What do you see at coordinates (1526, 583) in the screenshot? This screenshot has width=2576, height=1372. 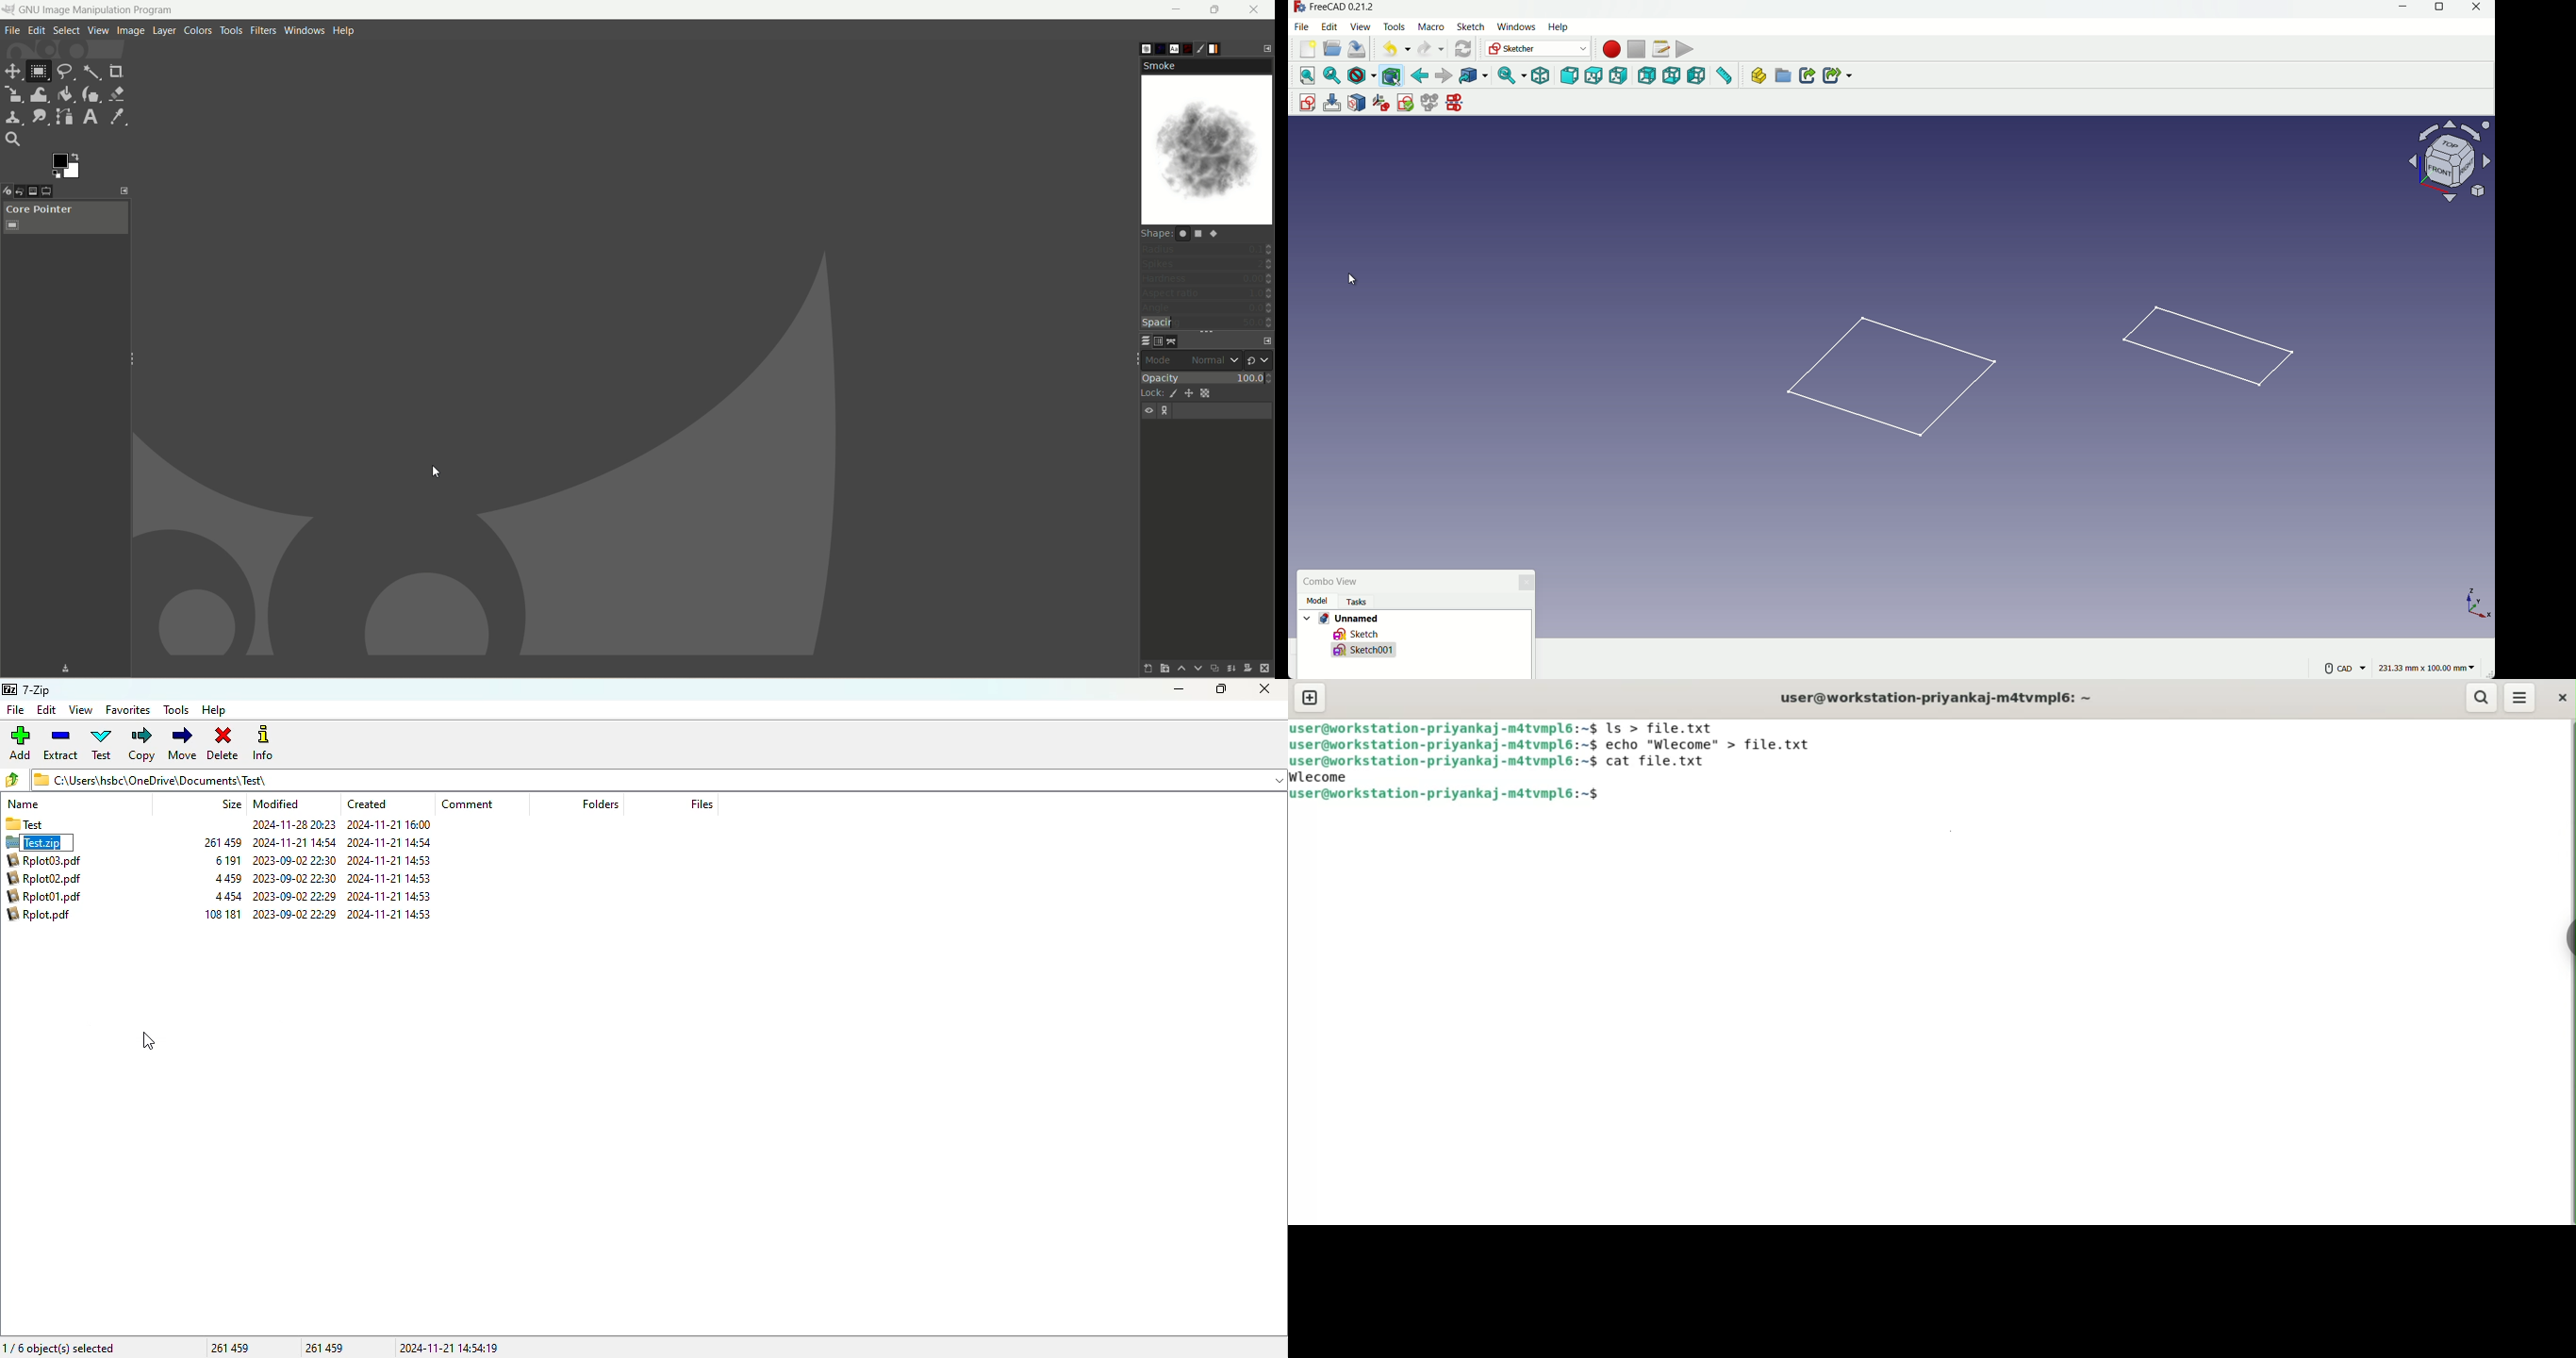 I see `close` at bounding box center [1526, 583].